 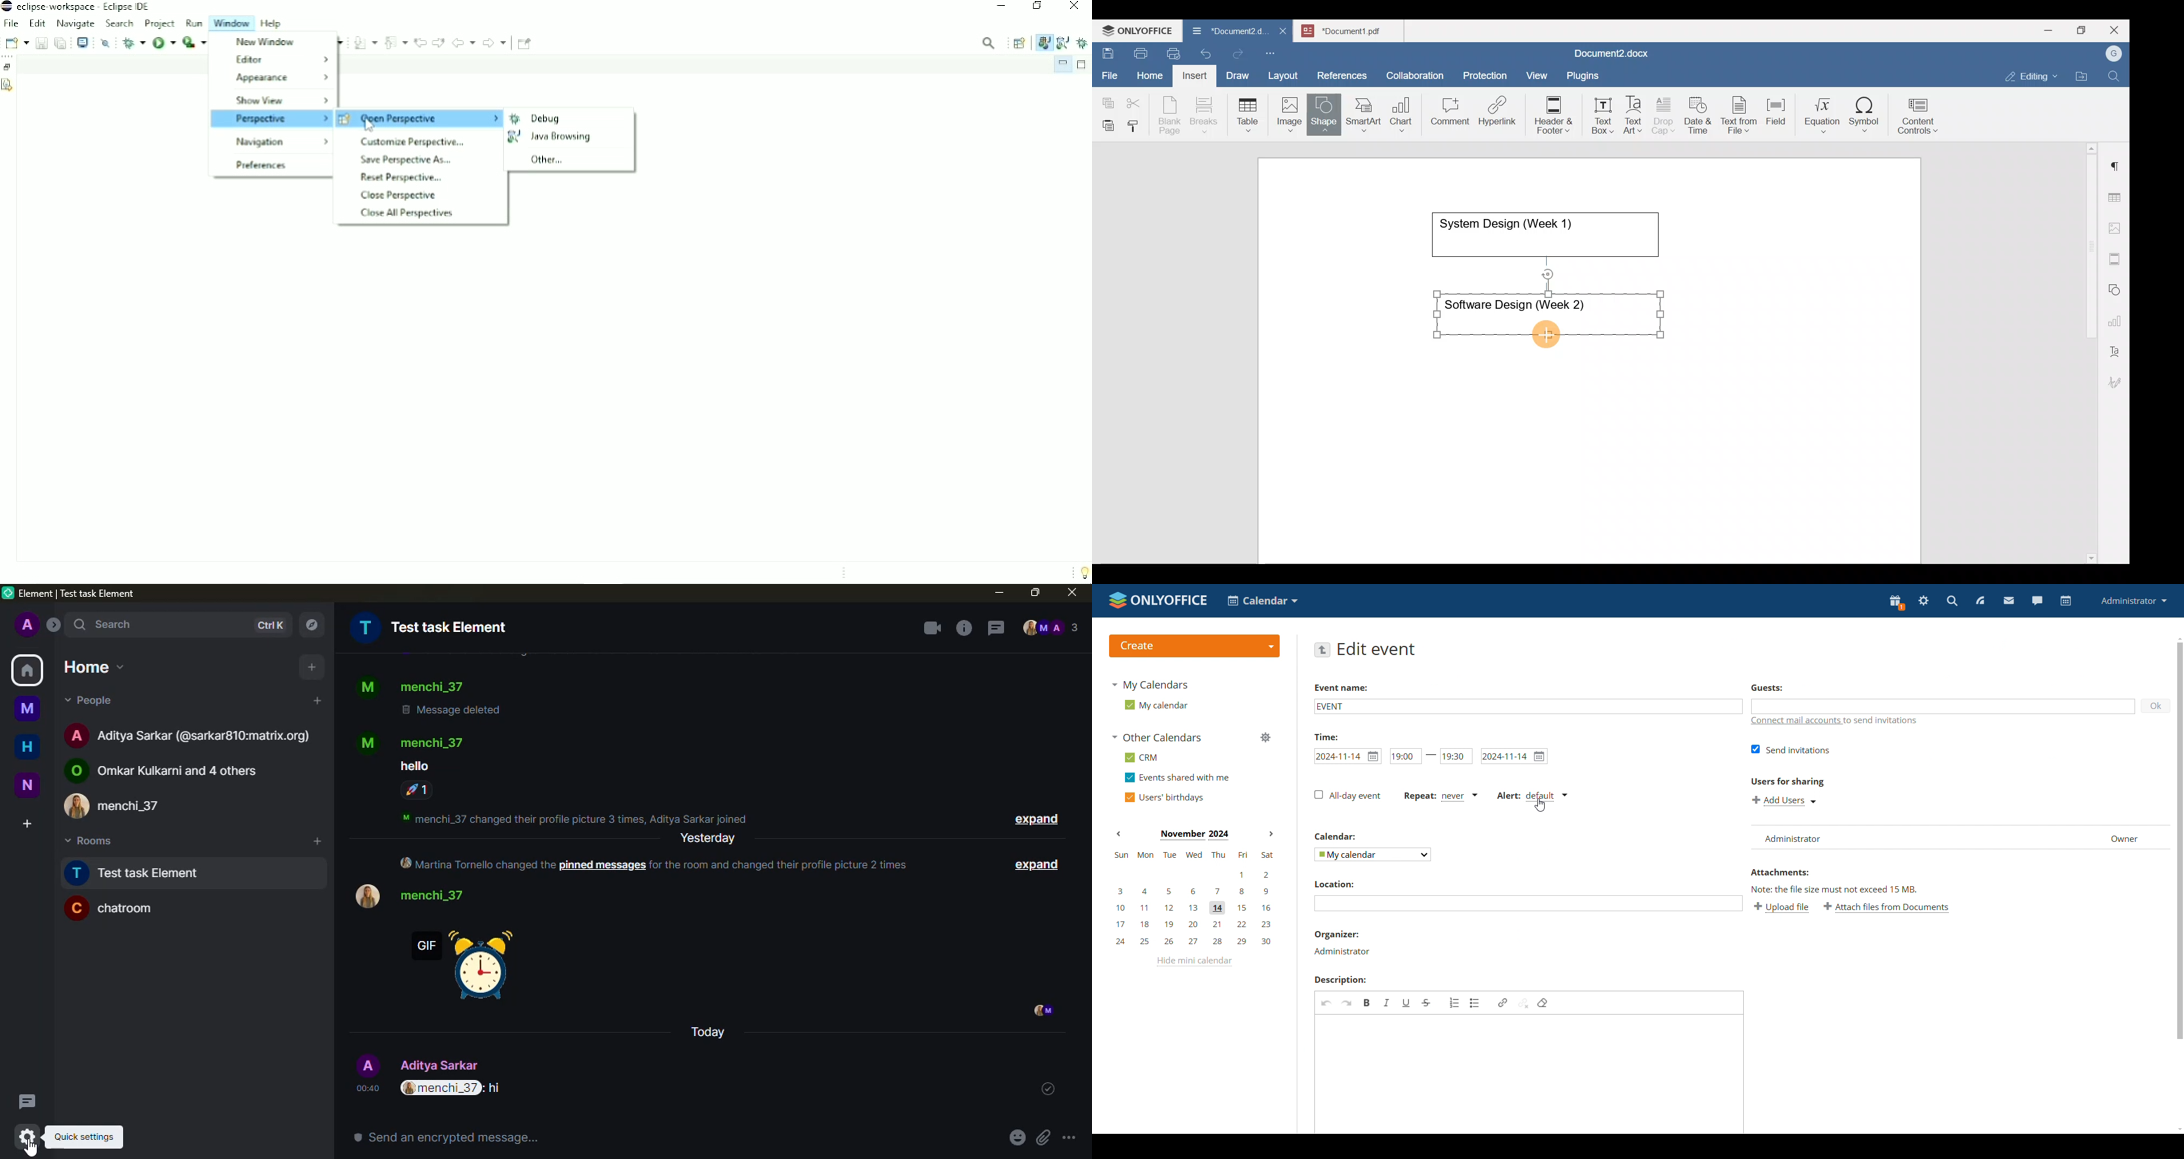 I want to click on References, so click(x=1341, y=74).